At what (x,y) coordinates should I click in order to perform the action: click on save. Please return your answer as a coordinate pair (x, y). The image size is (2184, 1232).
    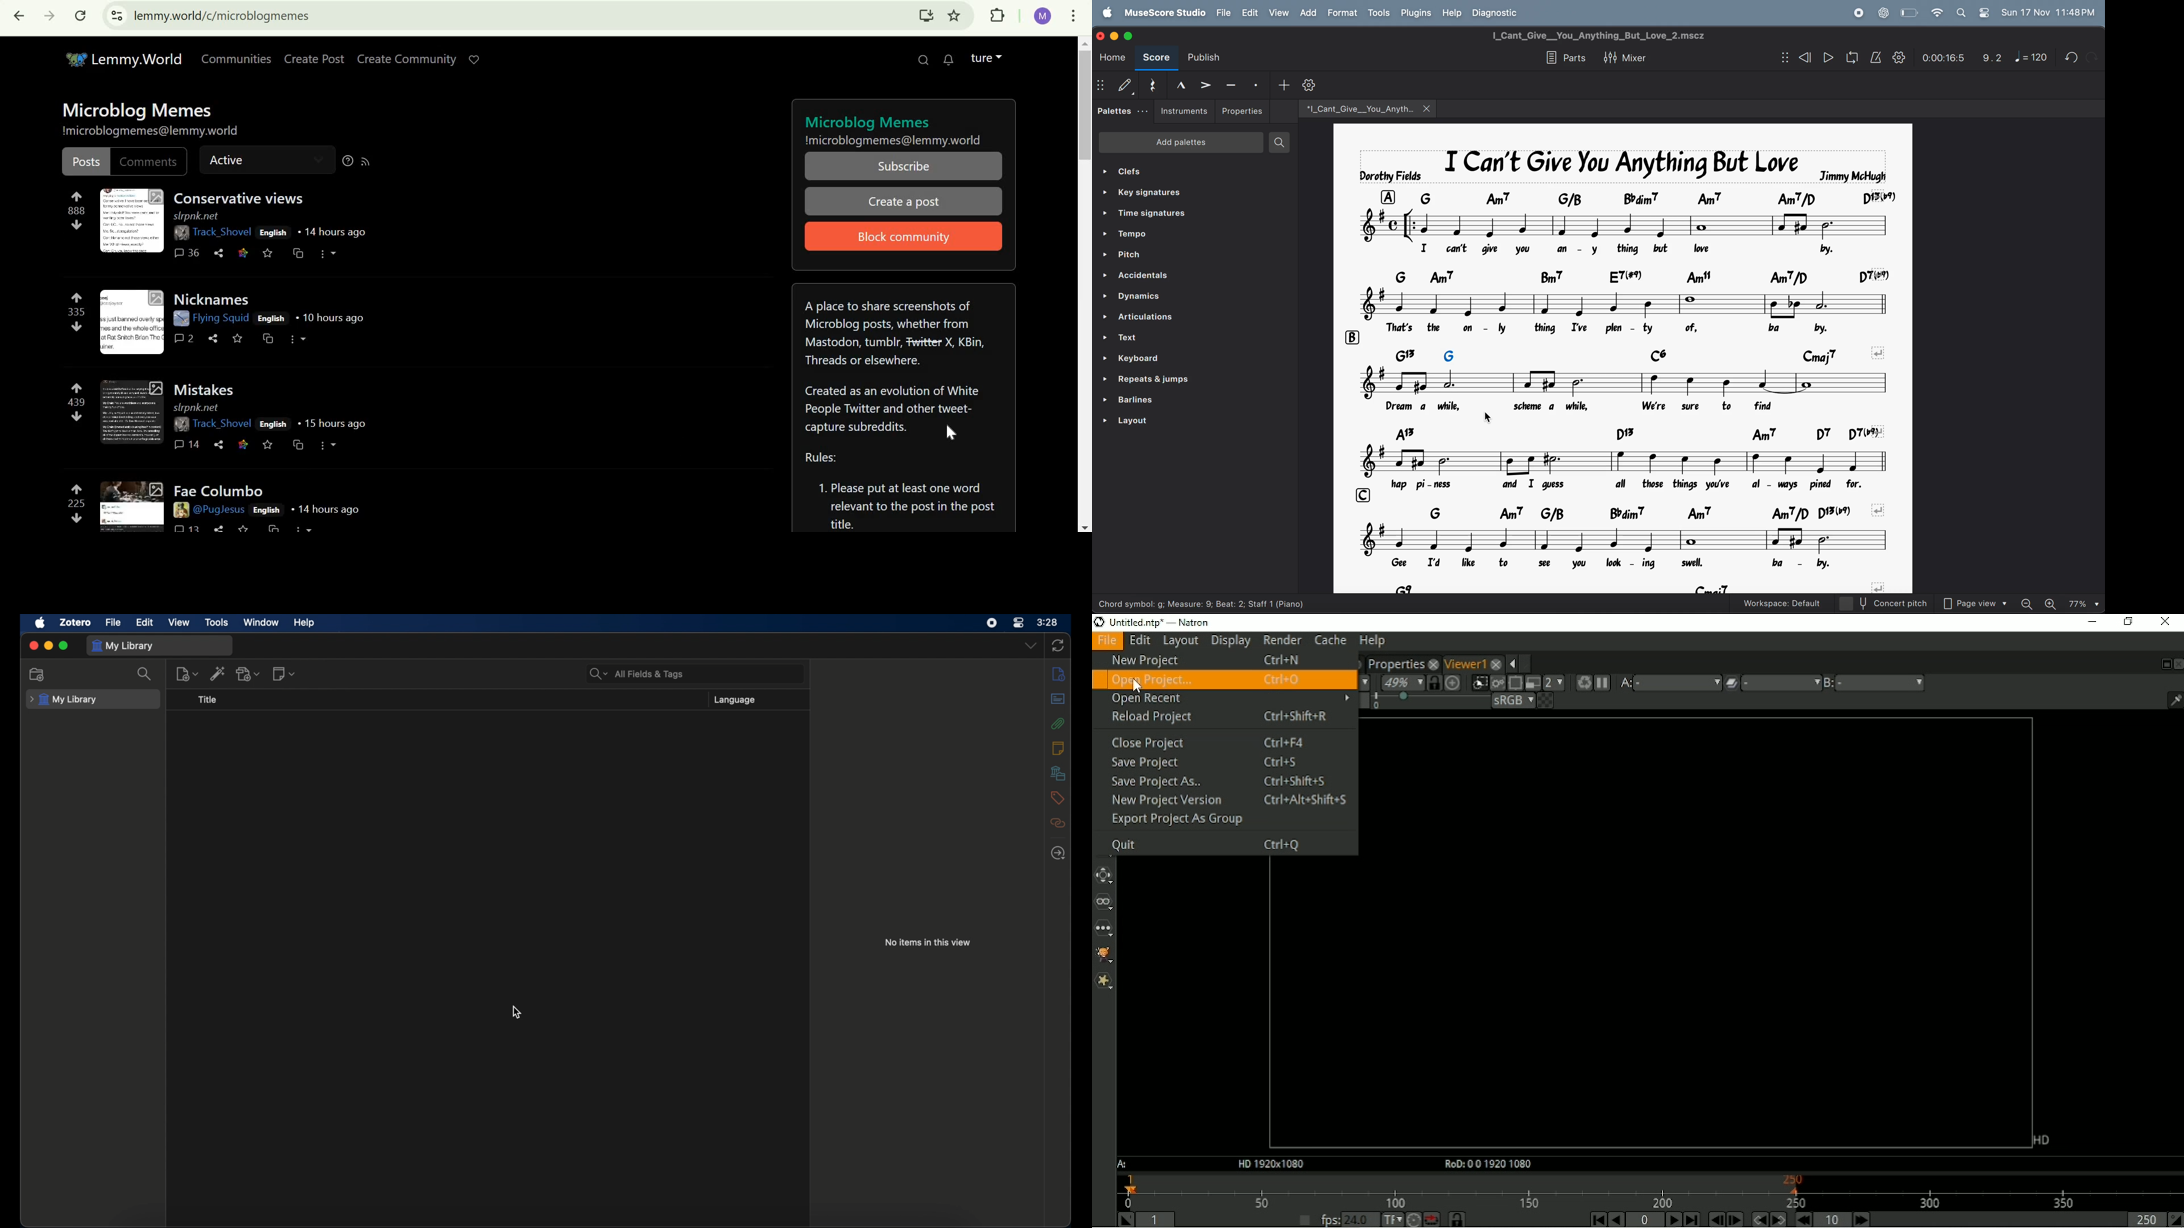
    Looking at the image, I should click on (237, 338).